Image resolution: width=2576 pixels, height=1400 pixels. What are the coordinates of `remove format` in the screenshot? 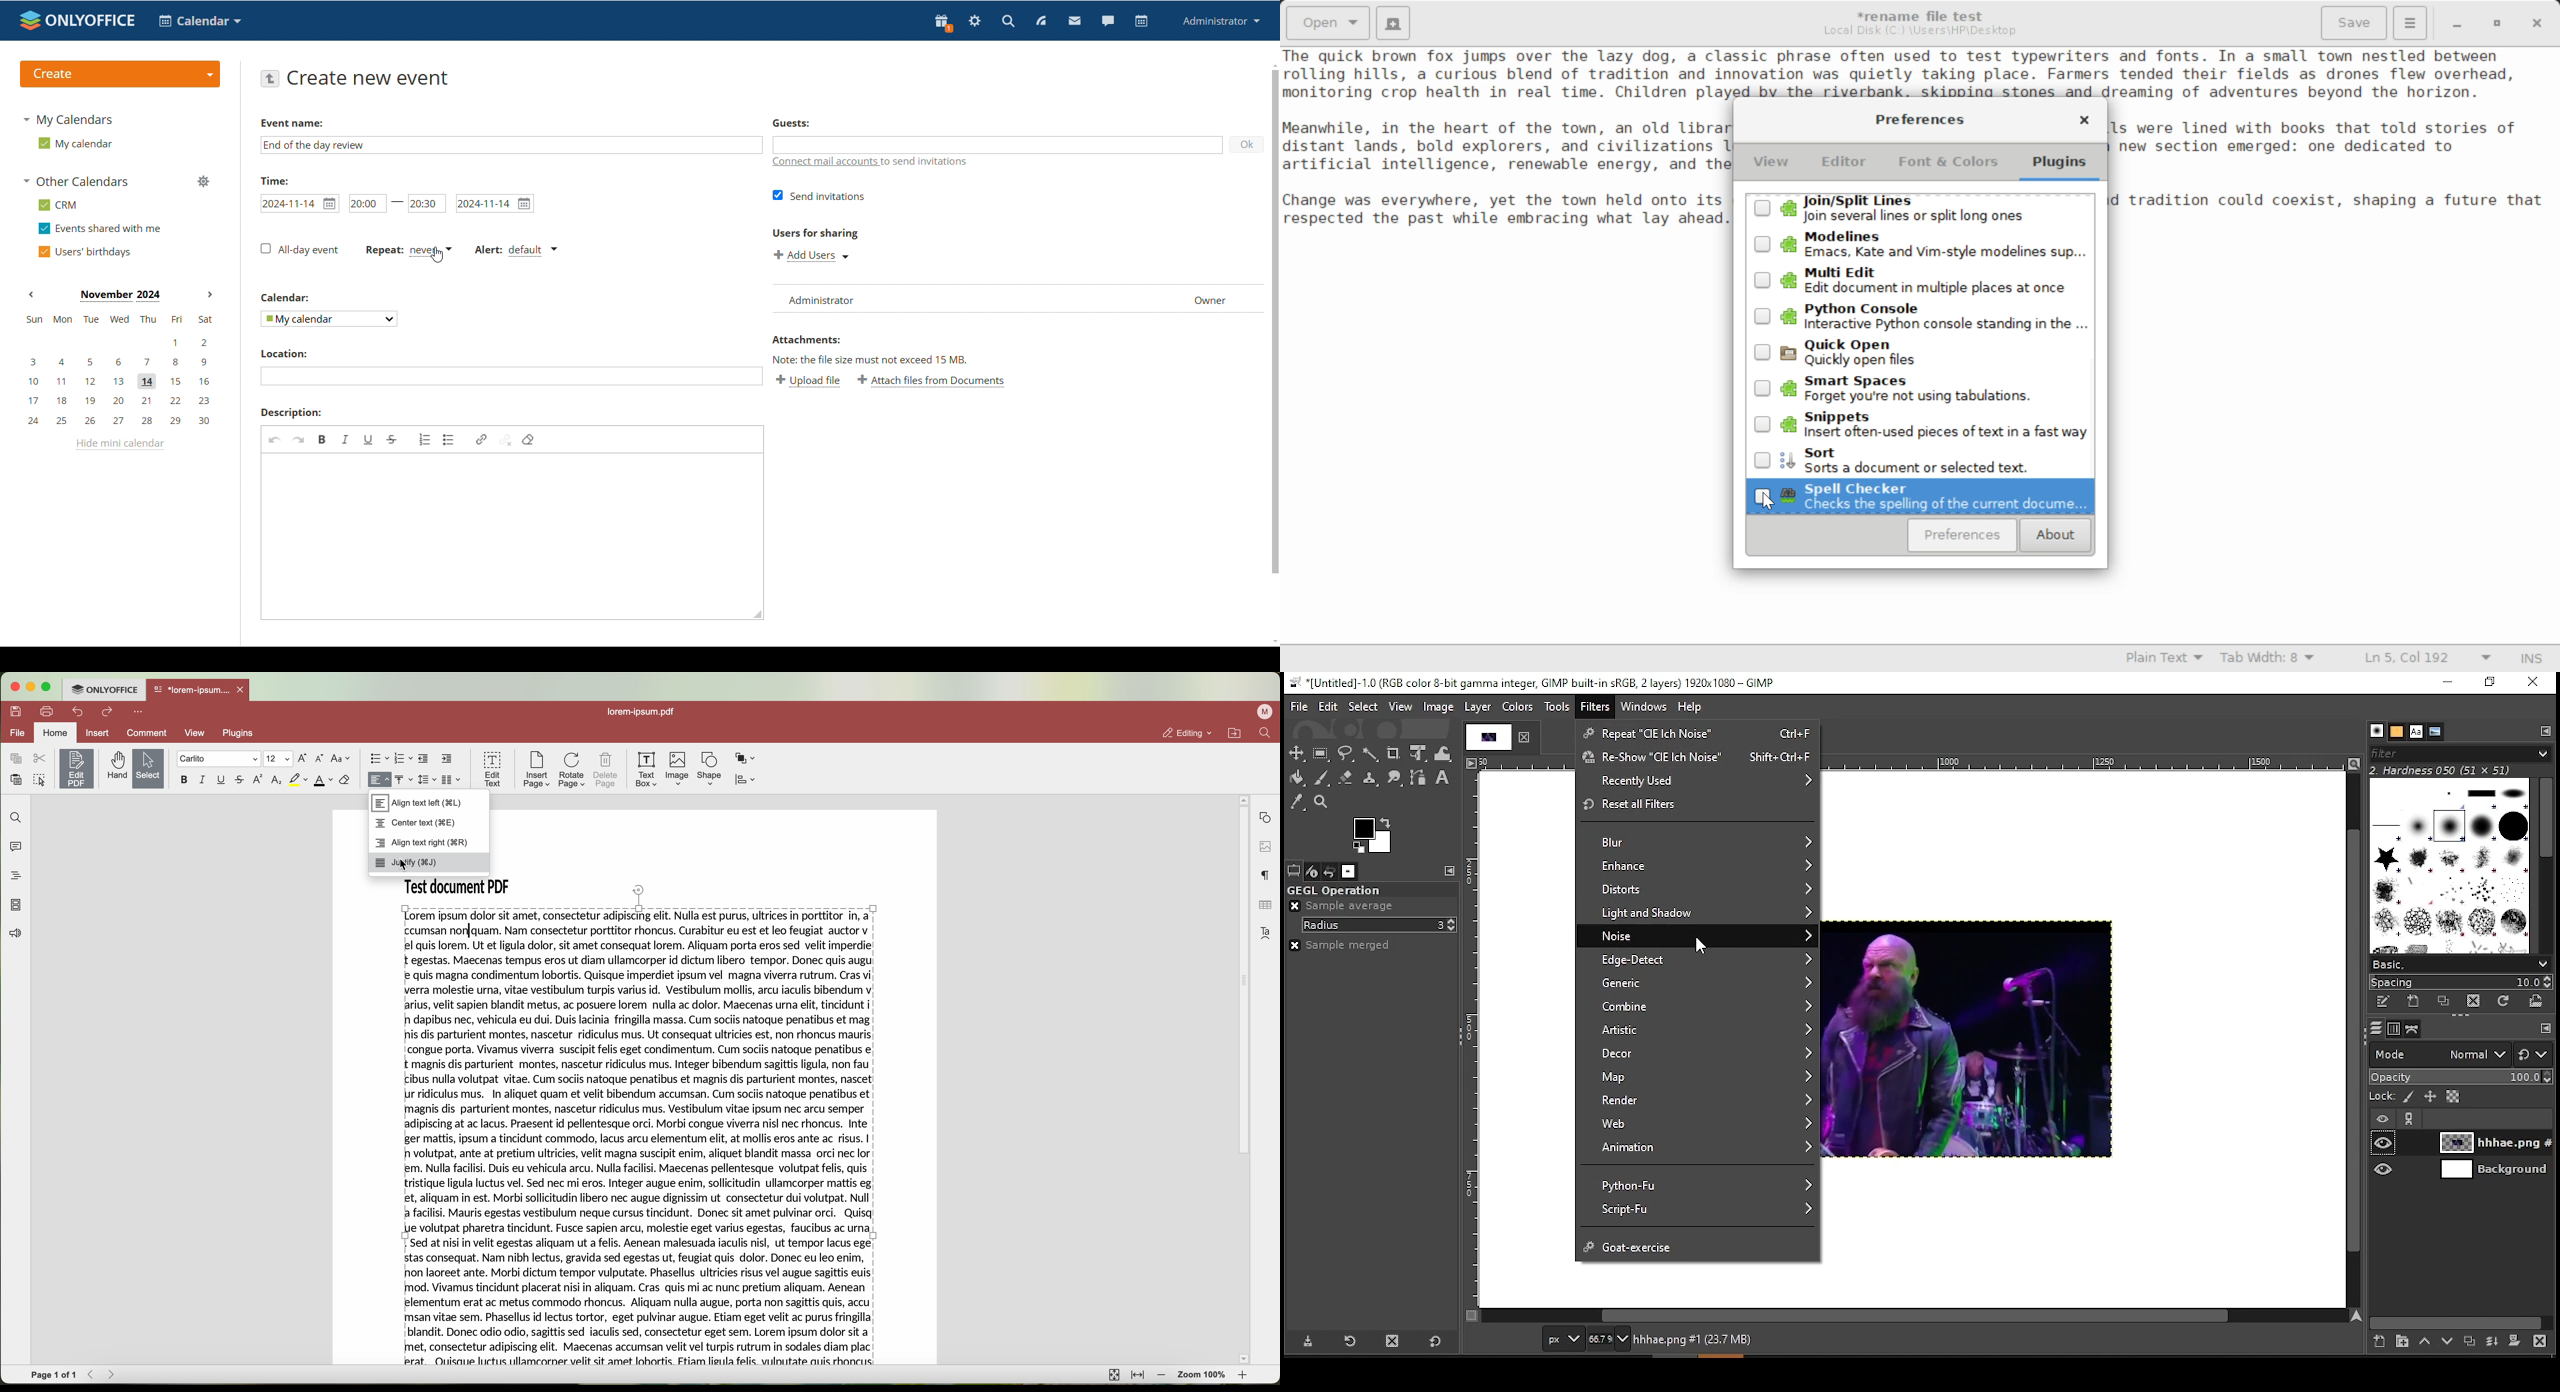 It's located at (528, 439).